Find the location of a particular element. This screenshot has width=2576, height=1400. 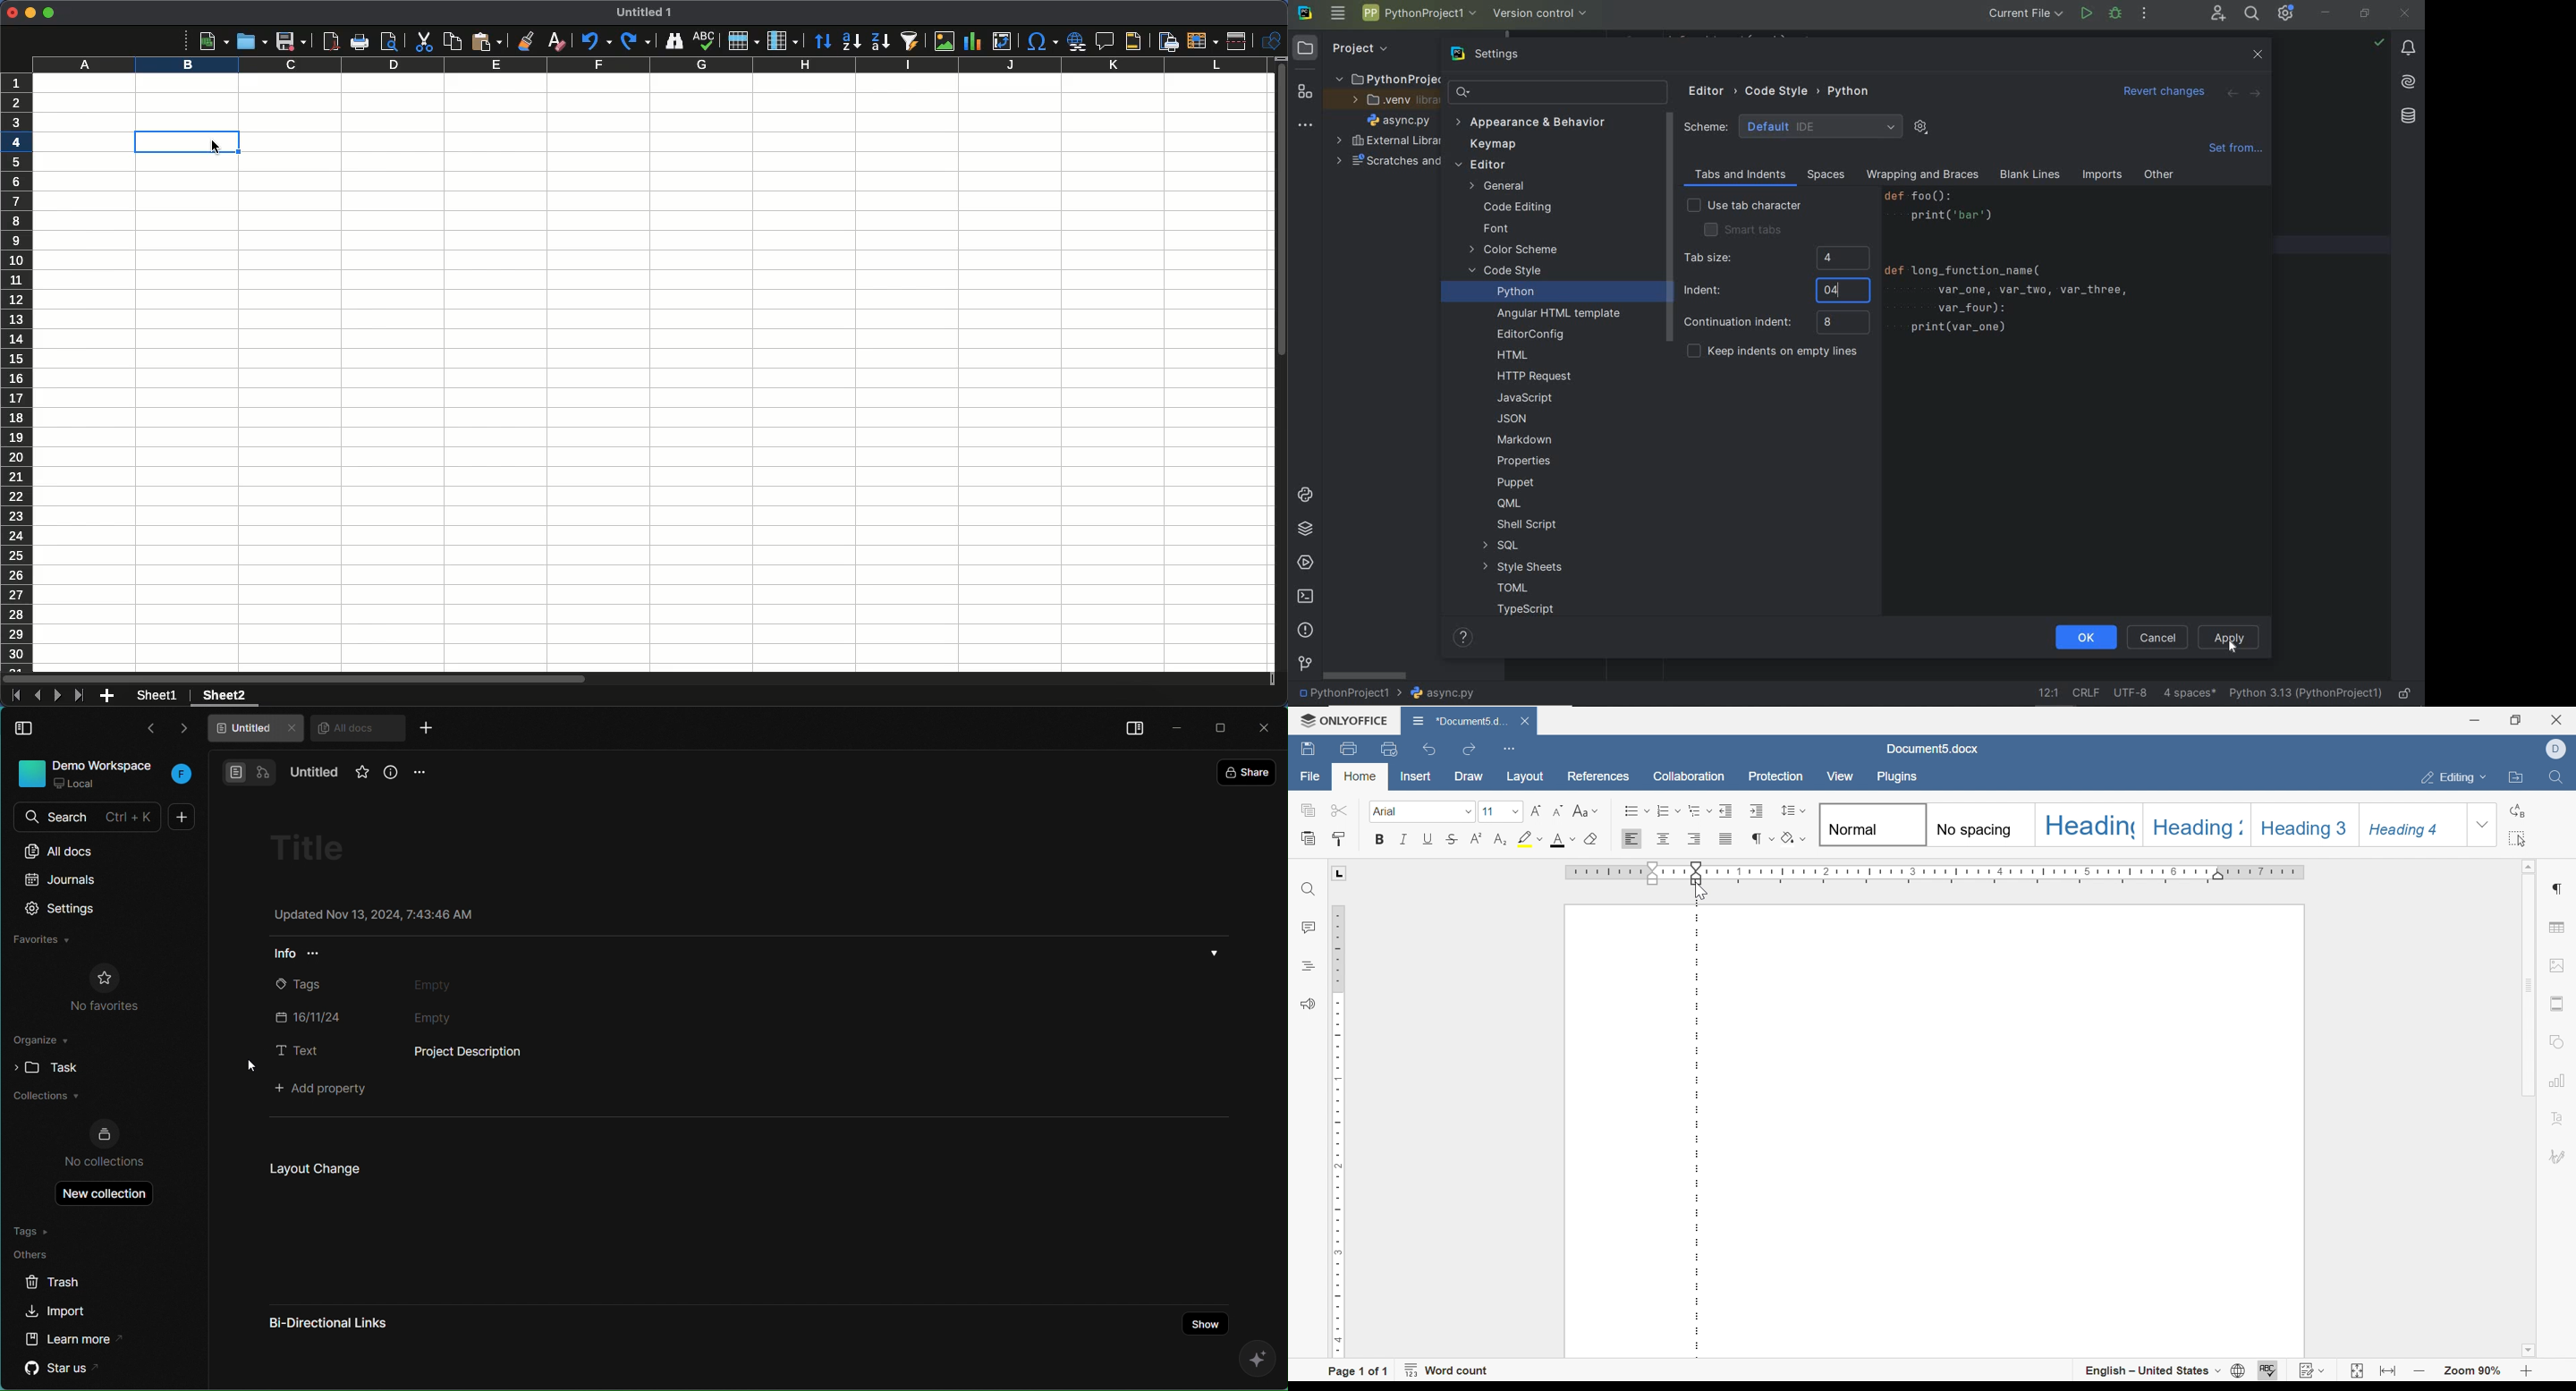

Search Everywhere is located at coordinates (2251, 16).